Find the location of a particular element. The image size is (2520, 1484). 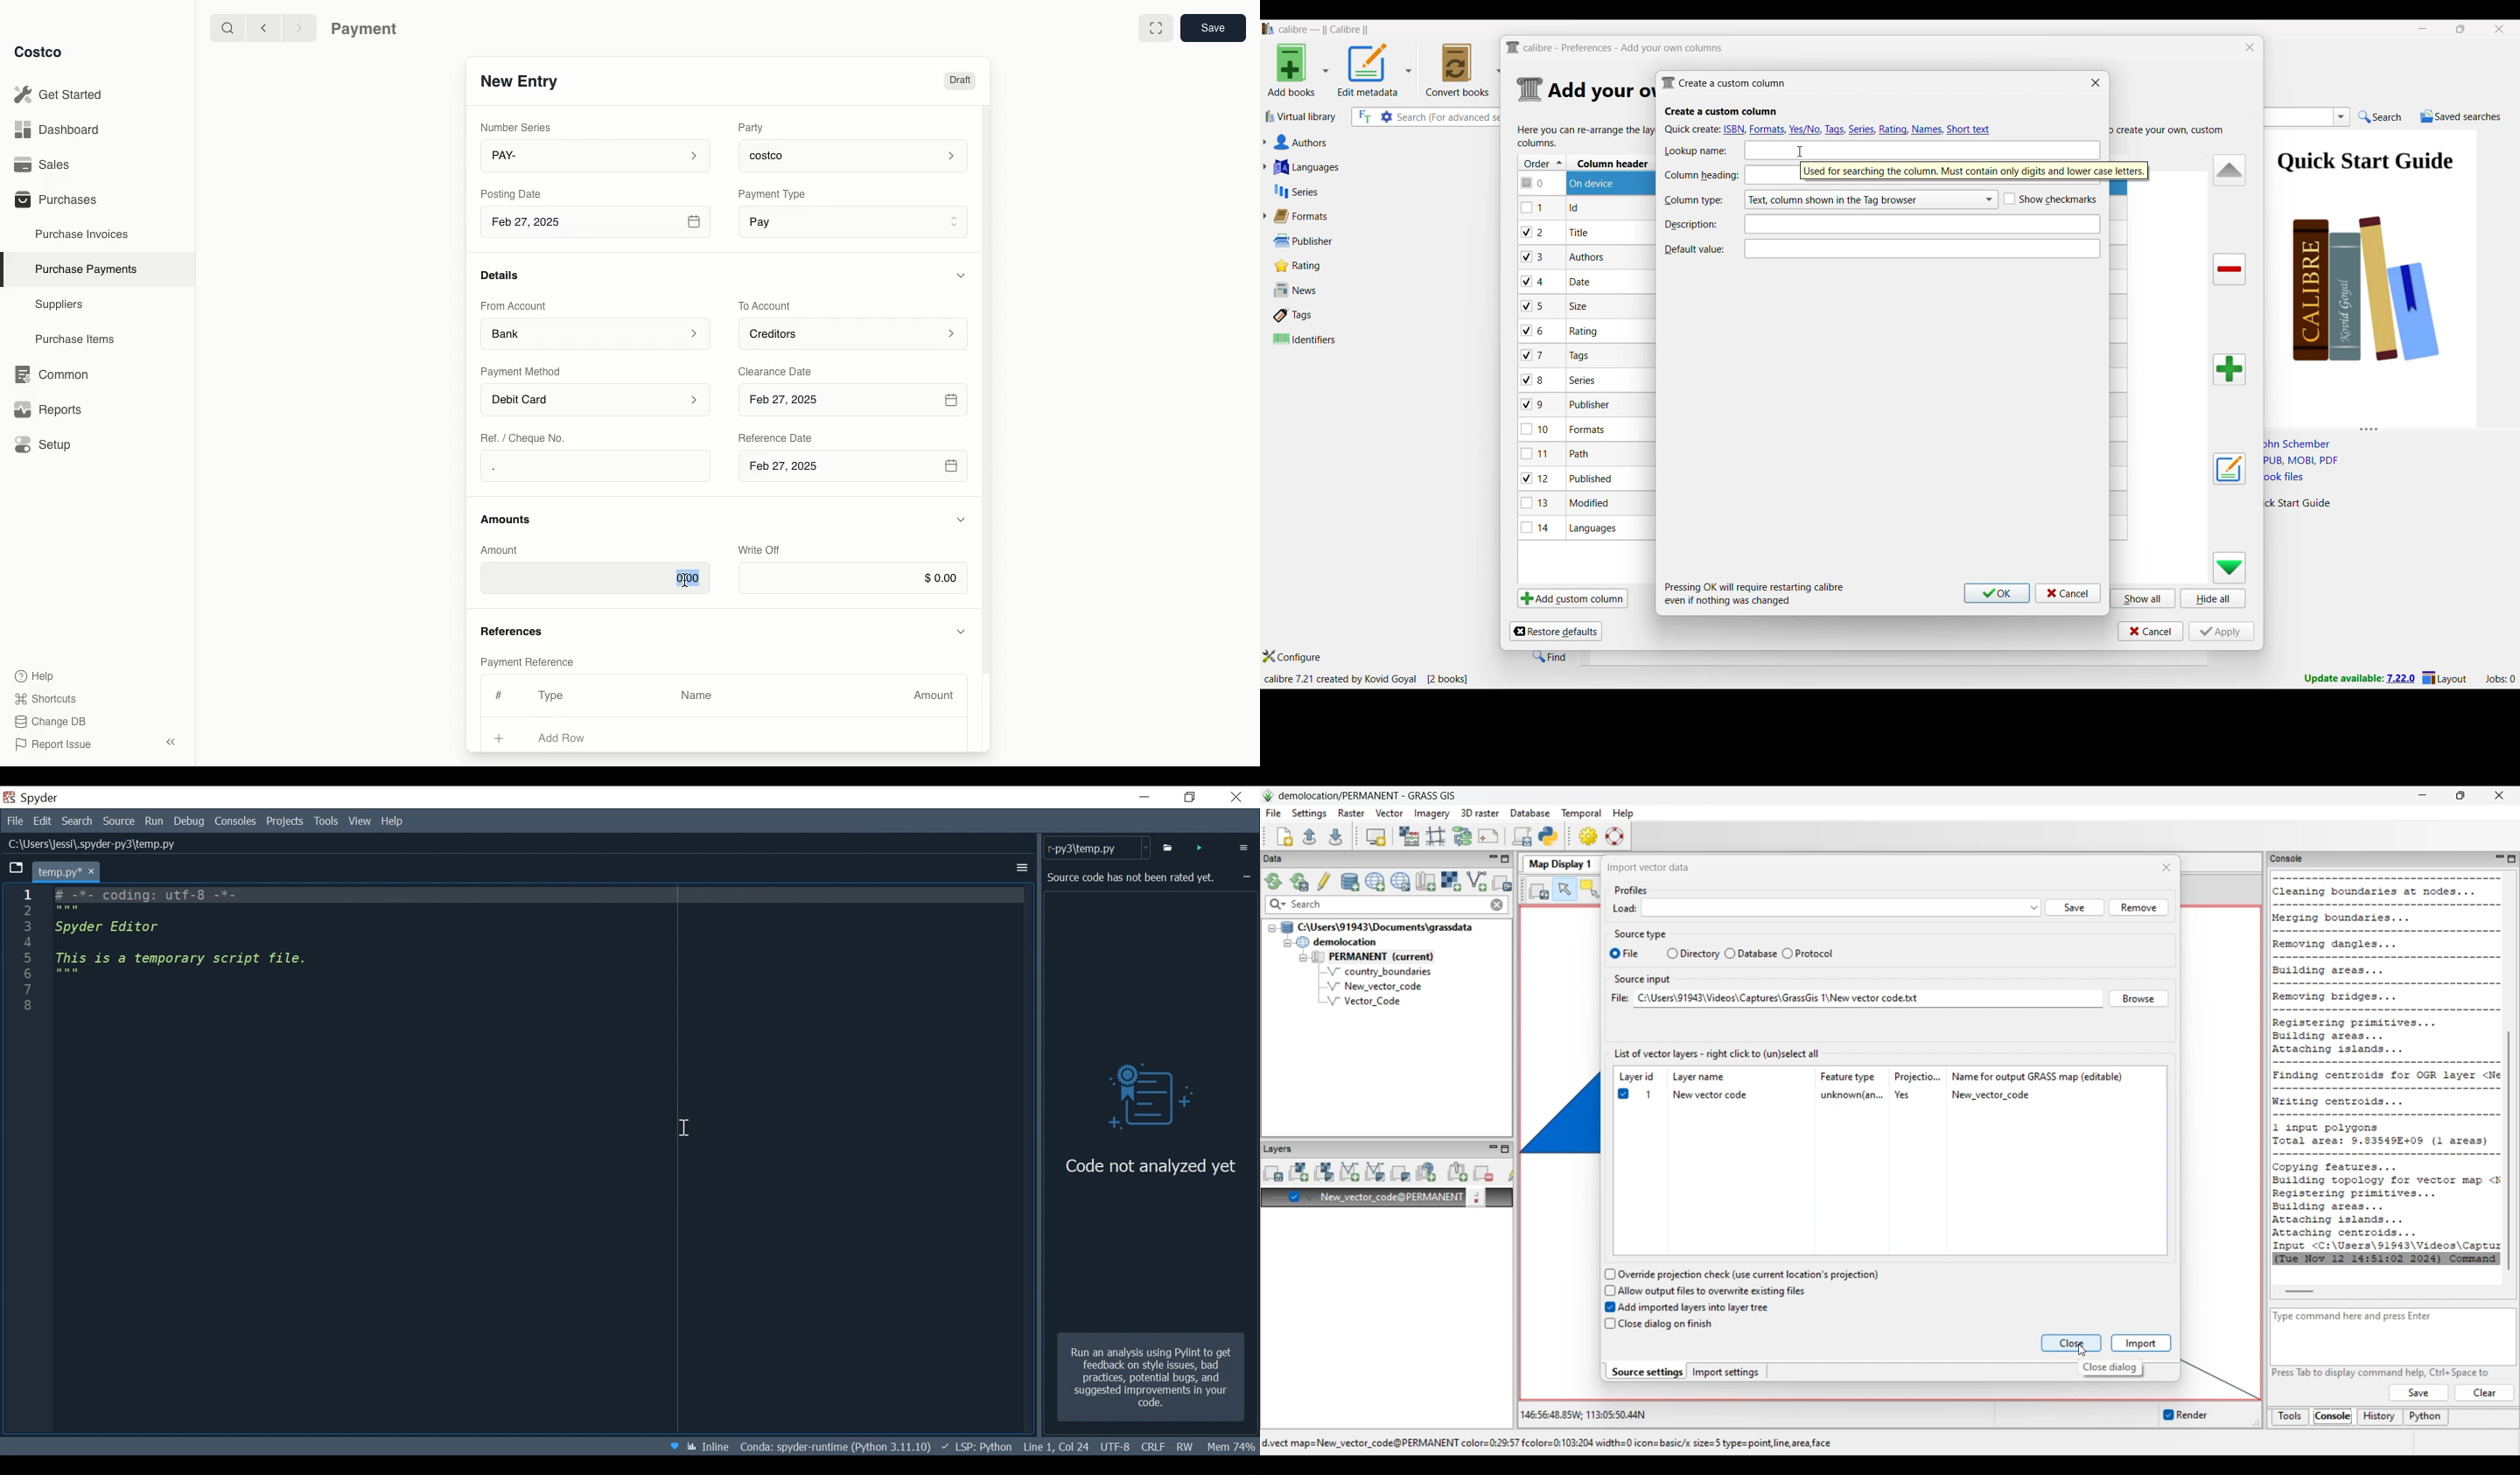

Cancel is located at coordinates (2151, 631).